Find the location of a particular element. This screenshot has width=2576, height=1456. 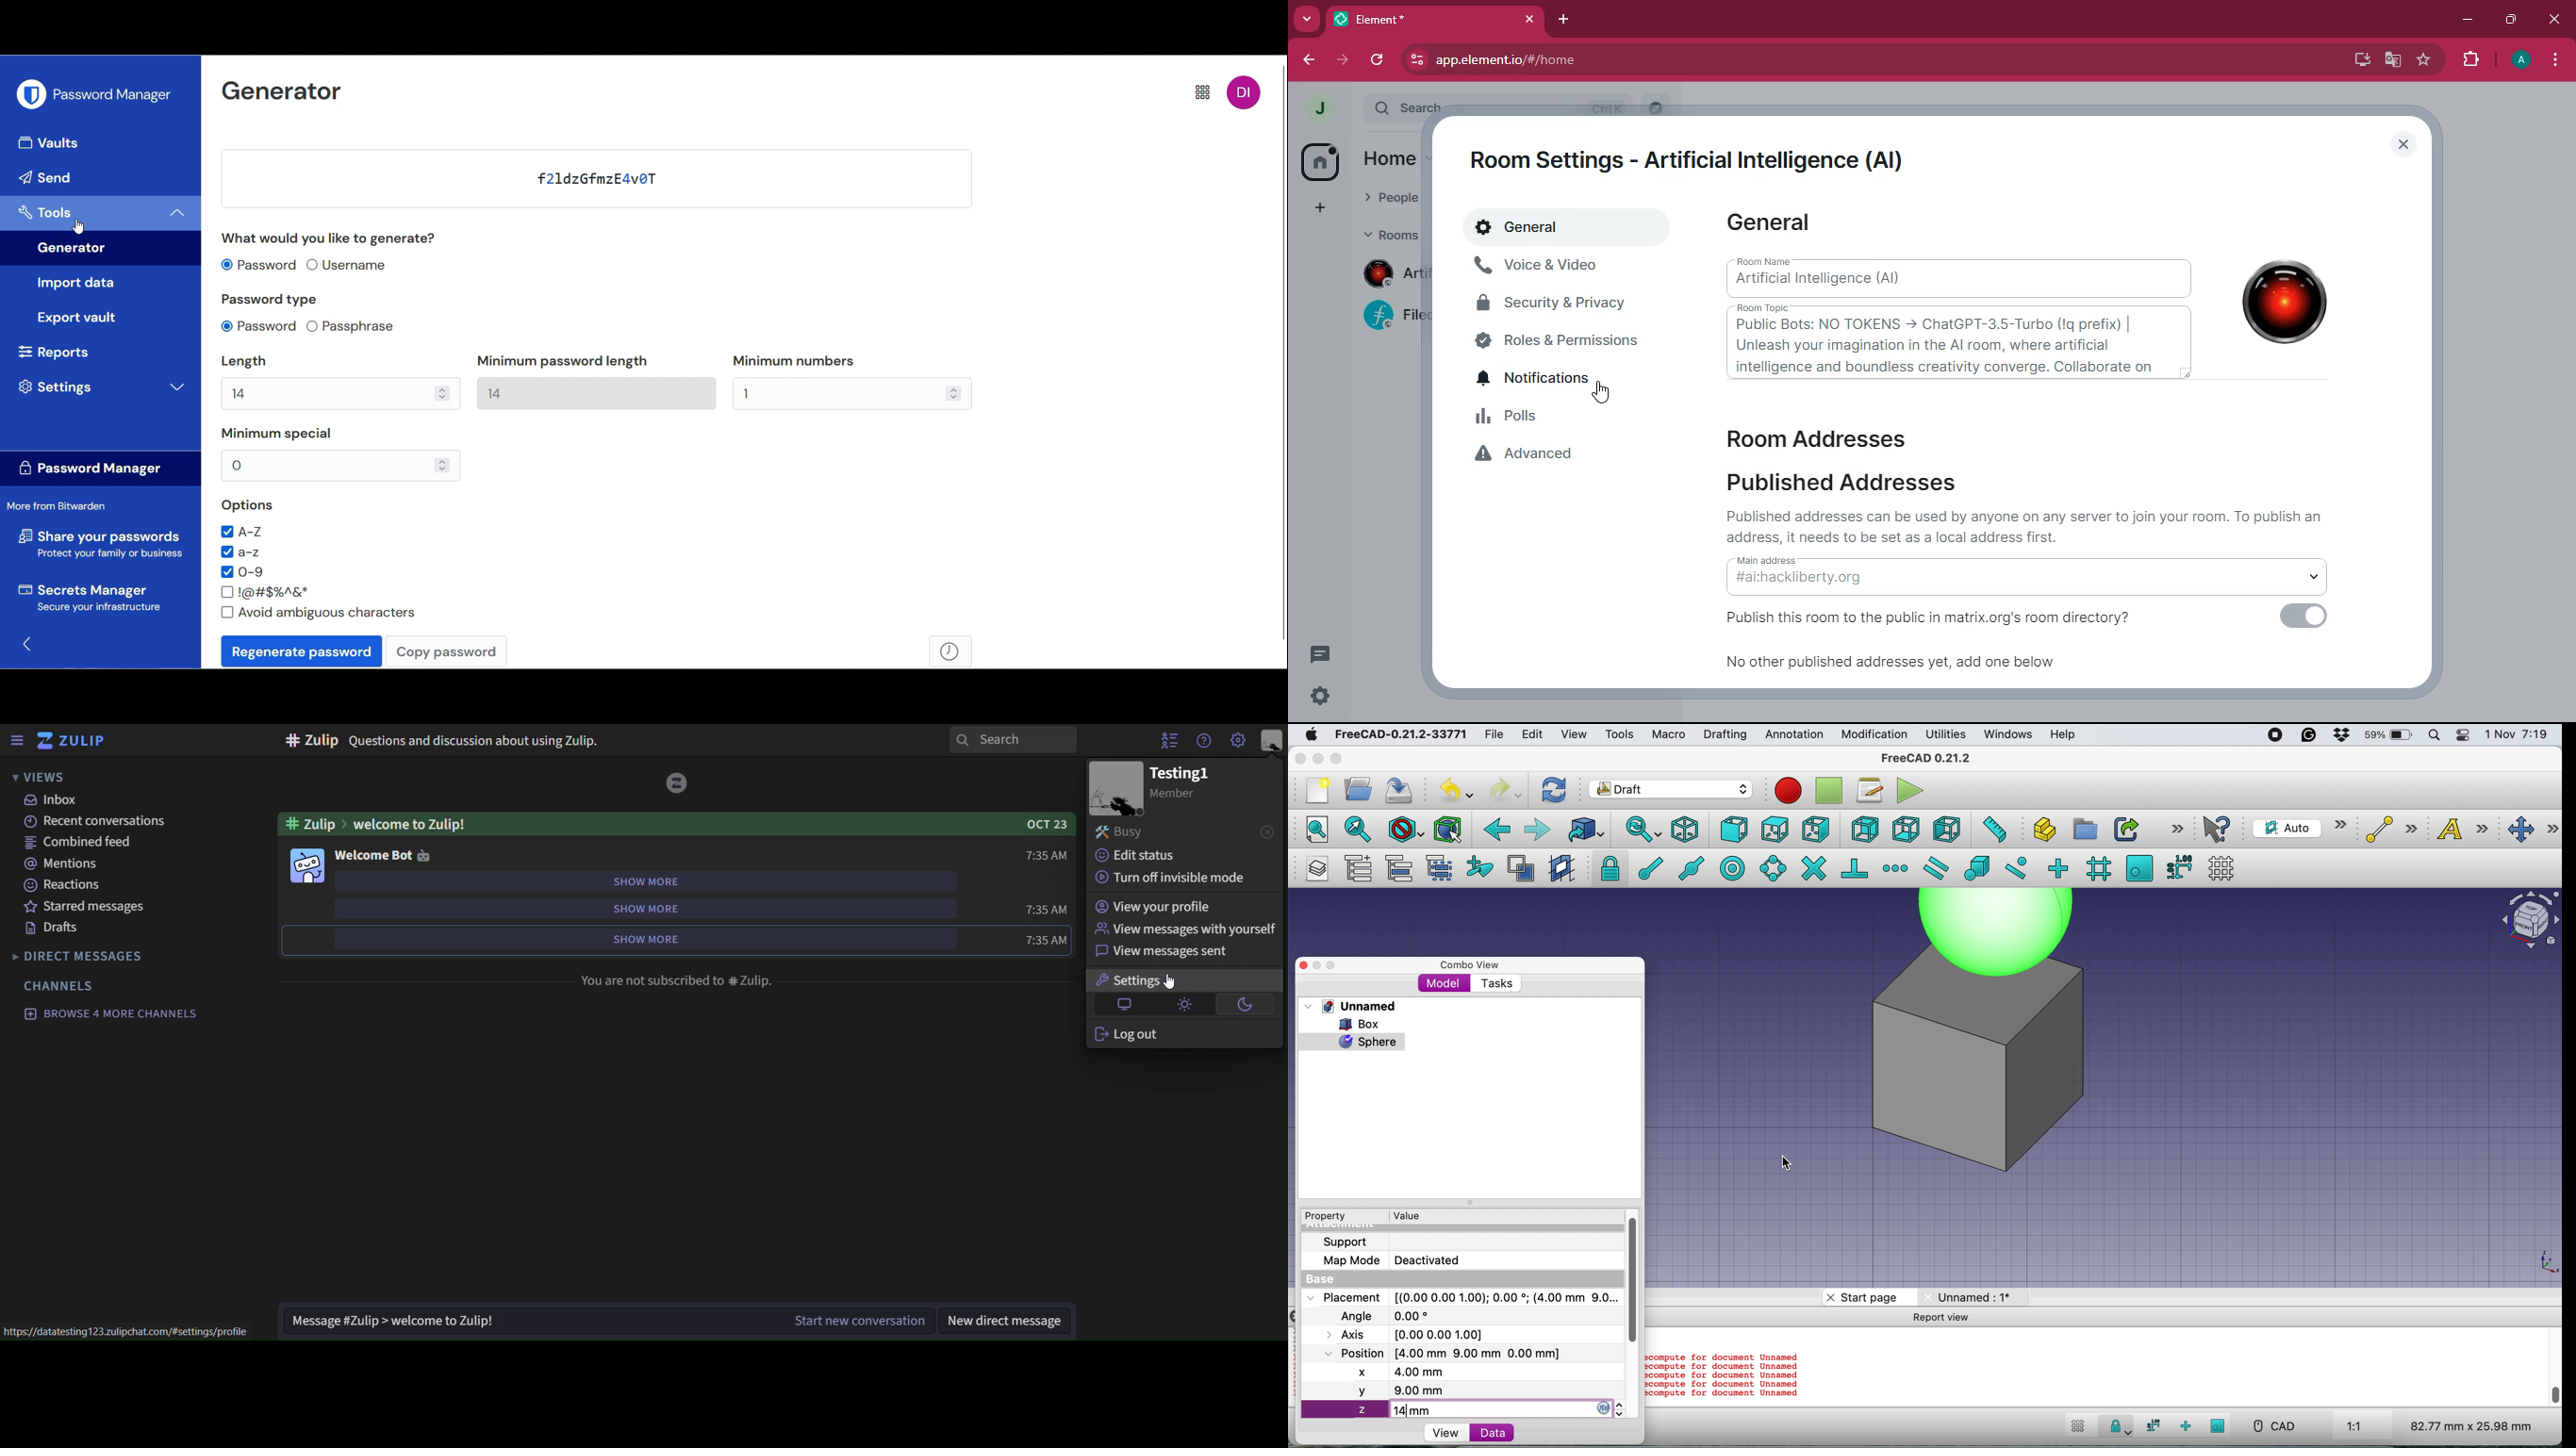

snap special is located at coordinates (1976, 868).